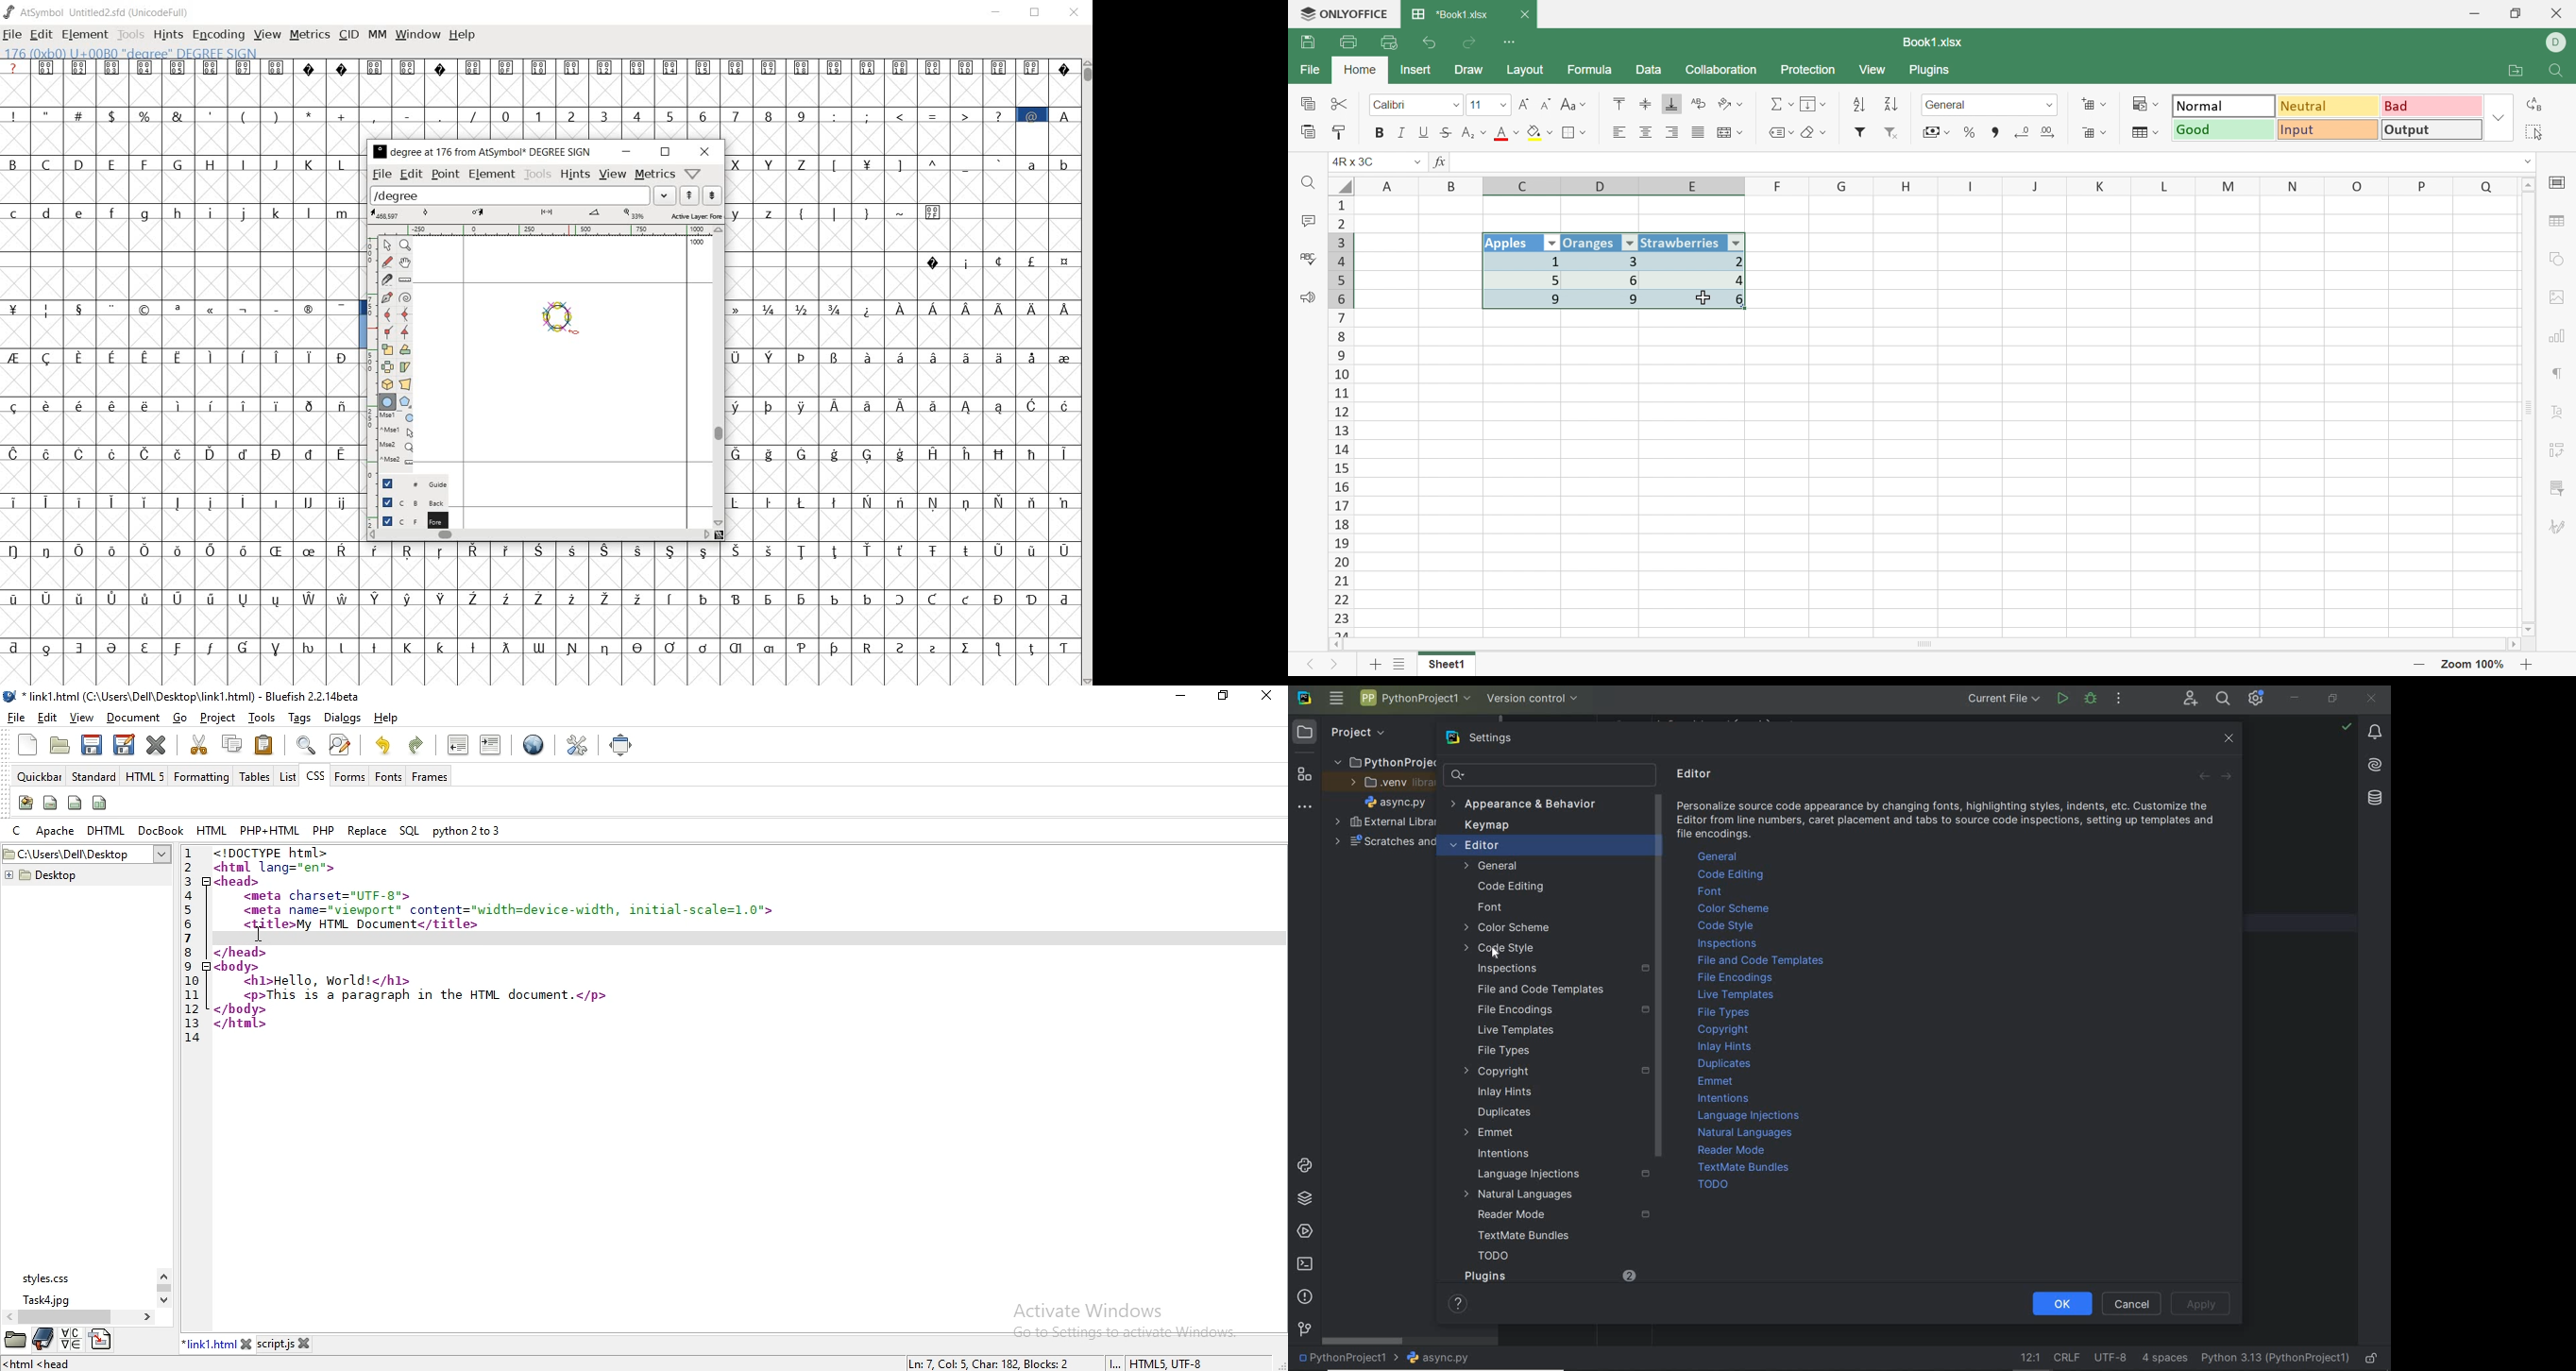  Describe the element at coordinates (327, 66) in the screenshot. I see `unsupported charters` at that location.